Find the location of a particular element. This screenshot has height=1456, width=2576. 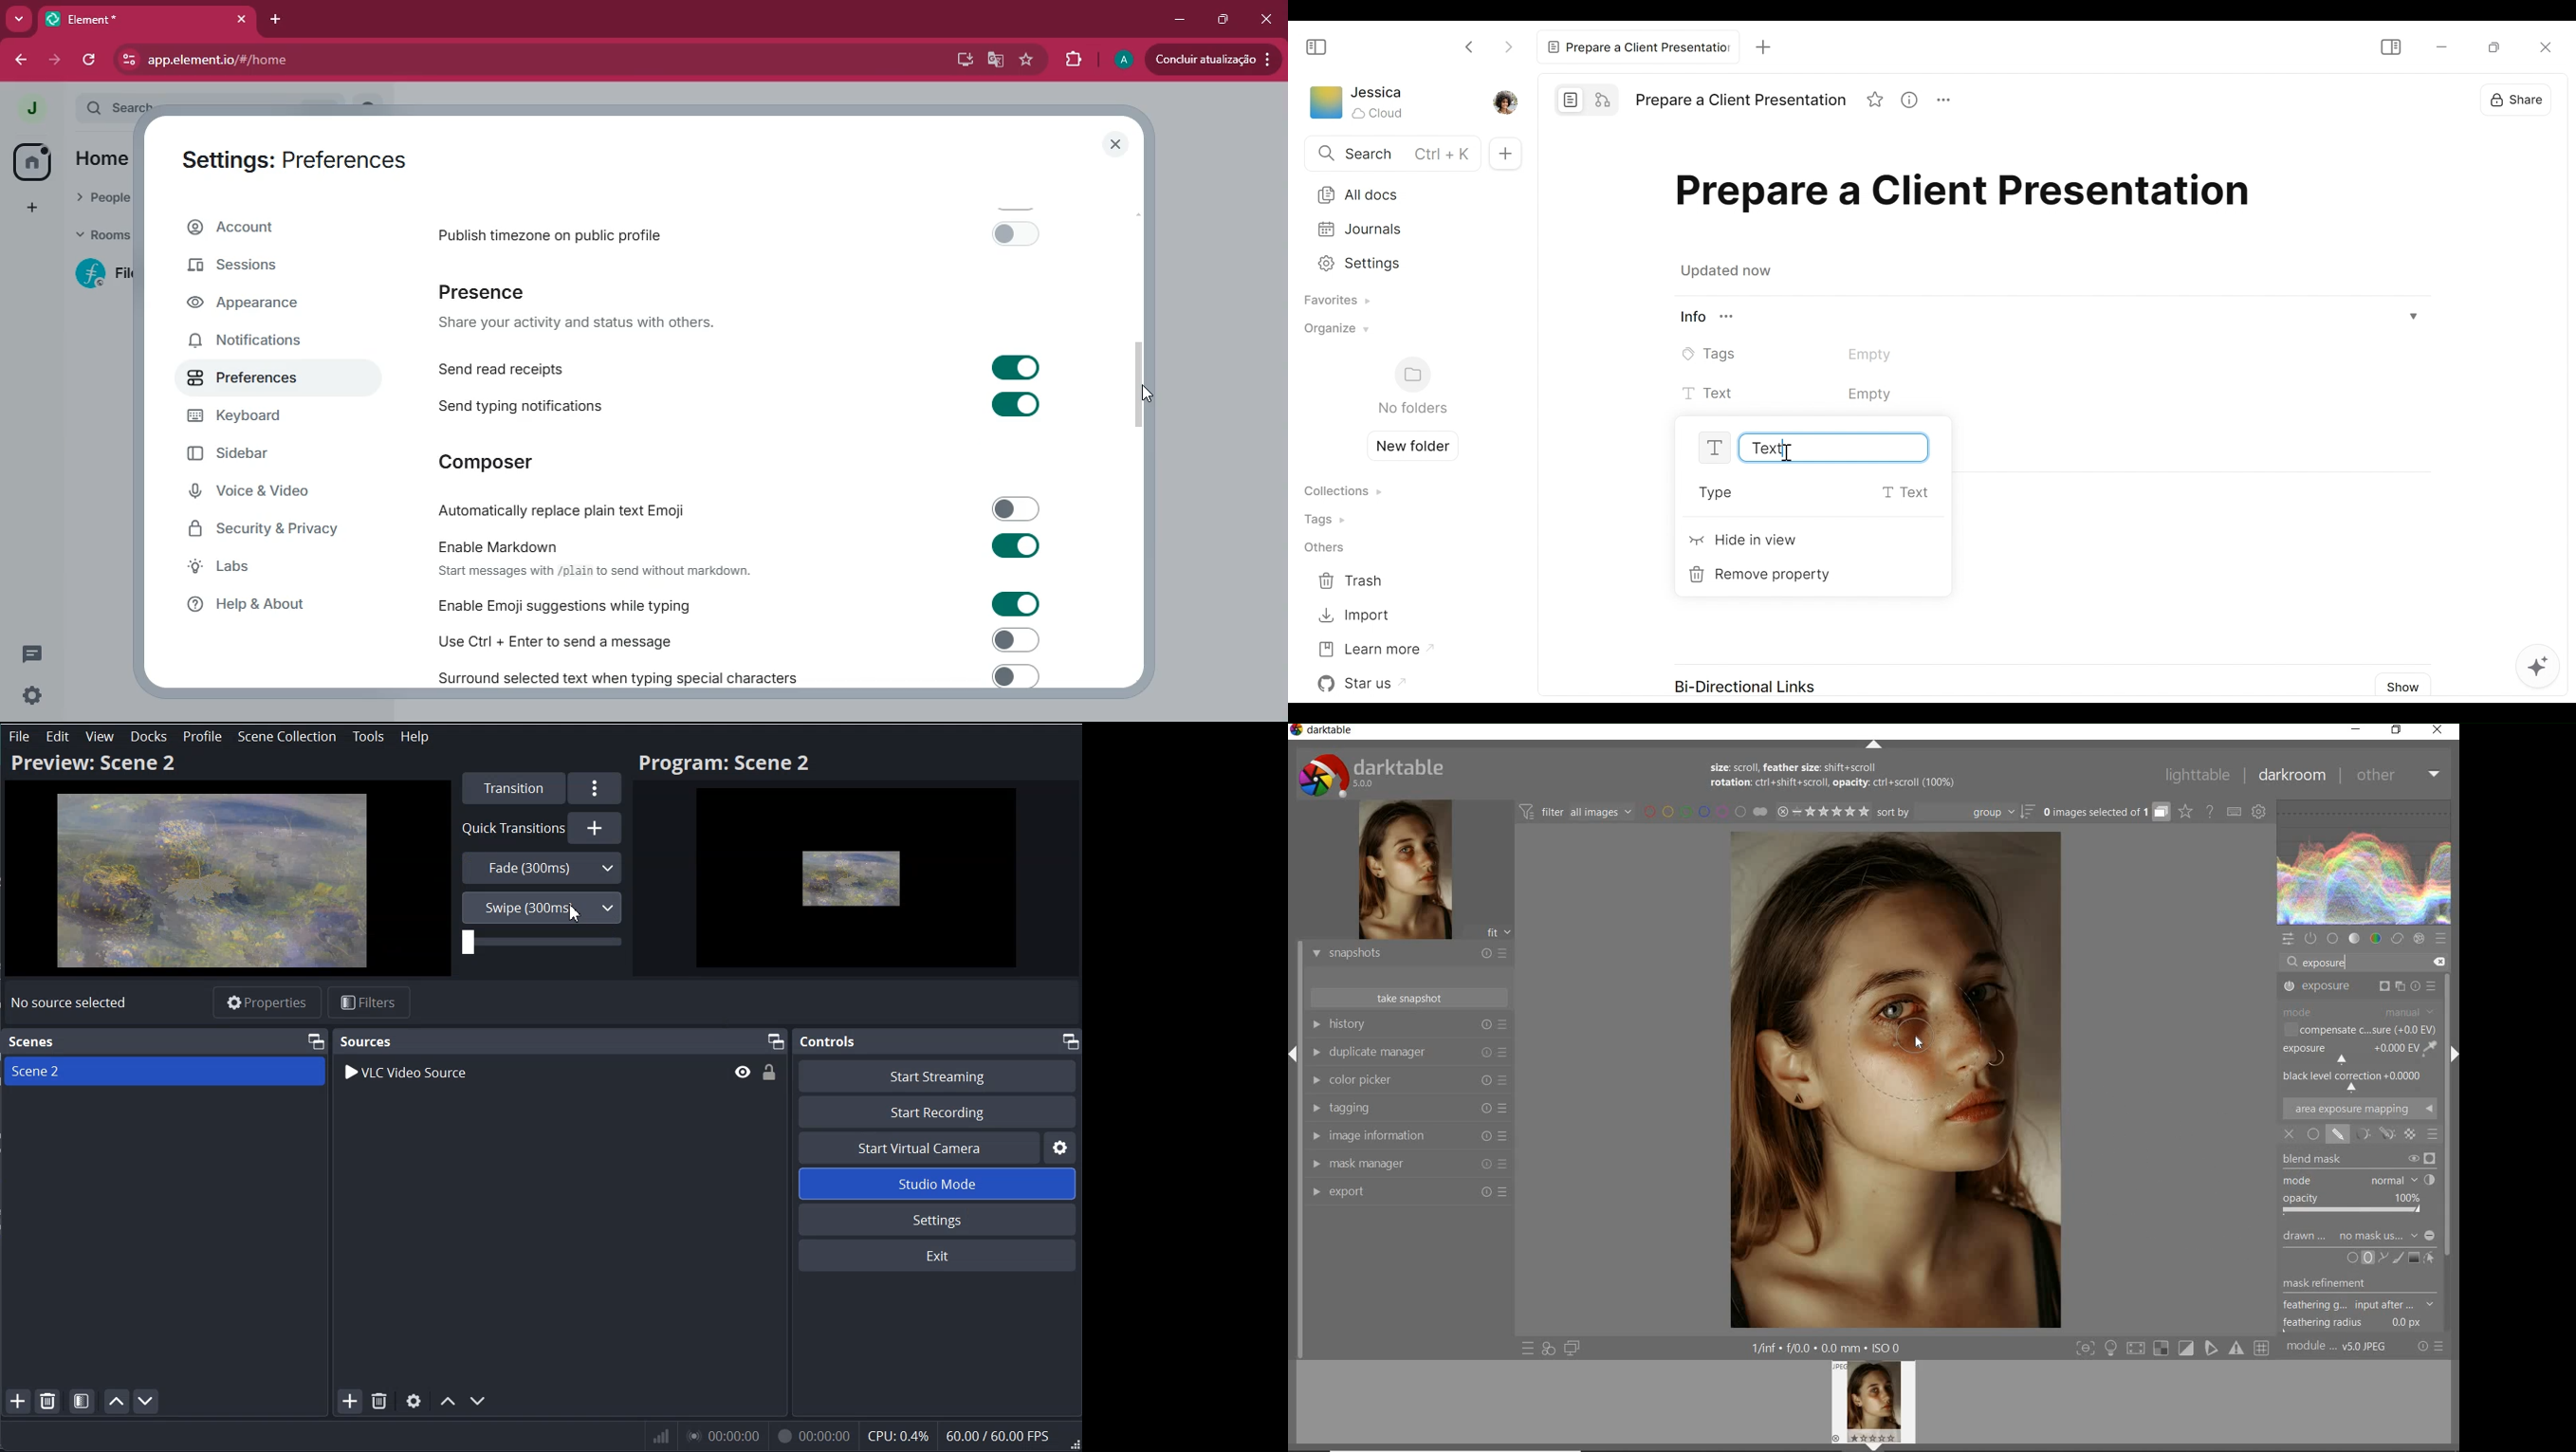

ADD BRUSH is located at coordinates (2399, 1259).